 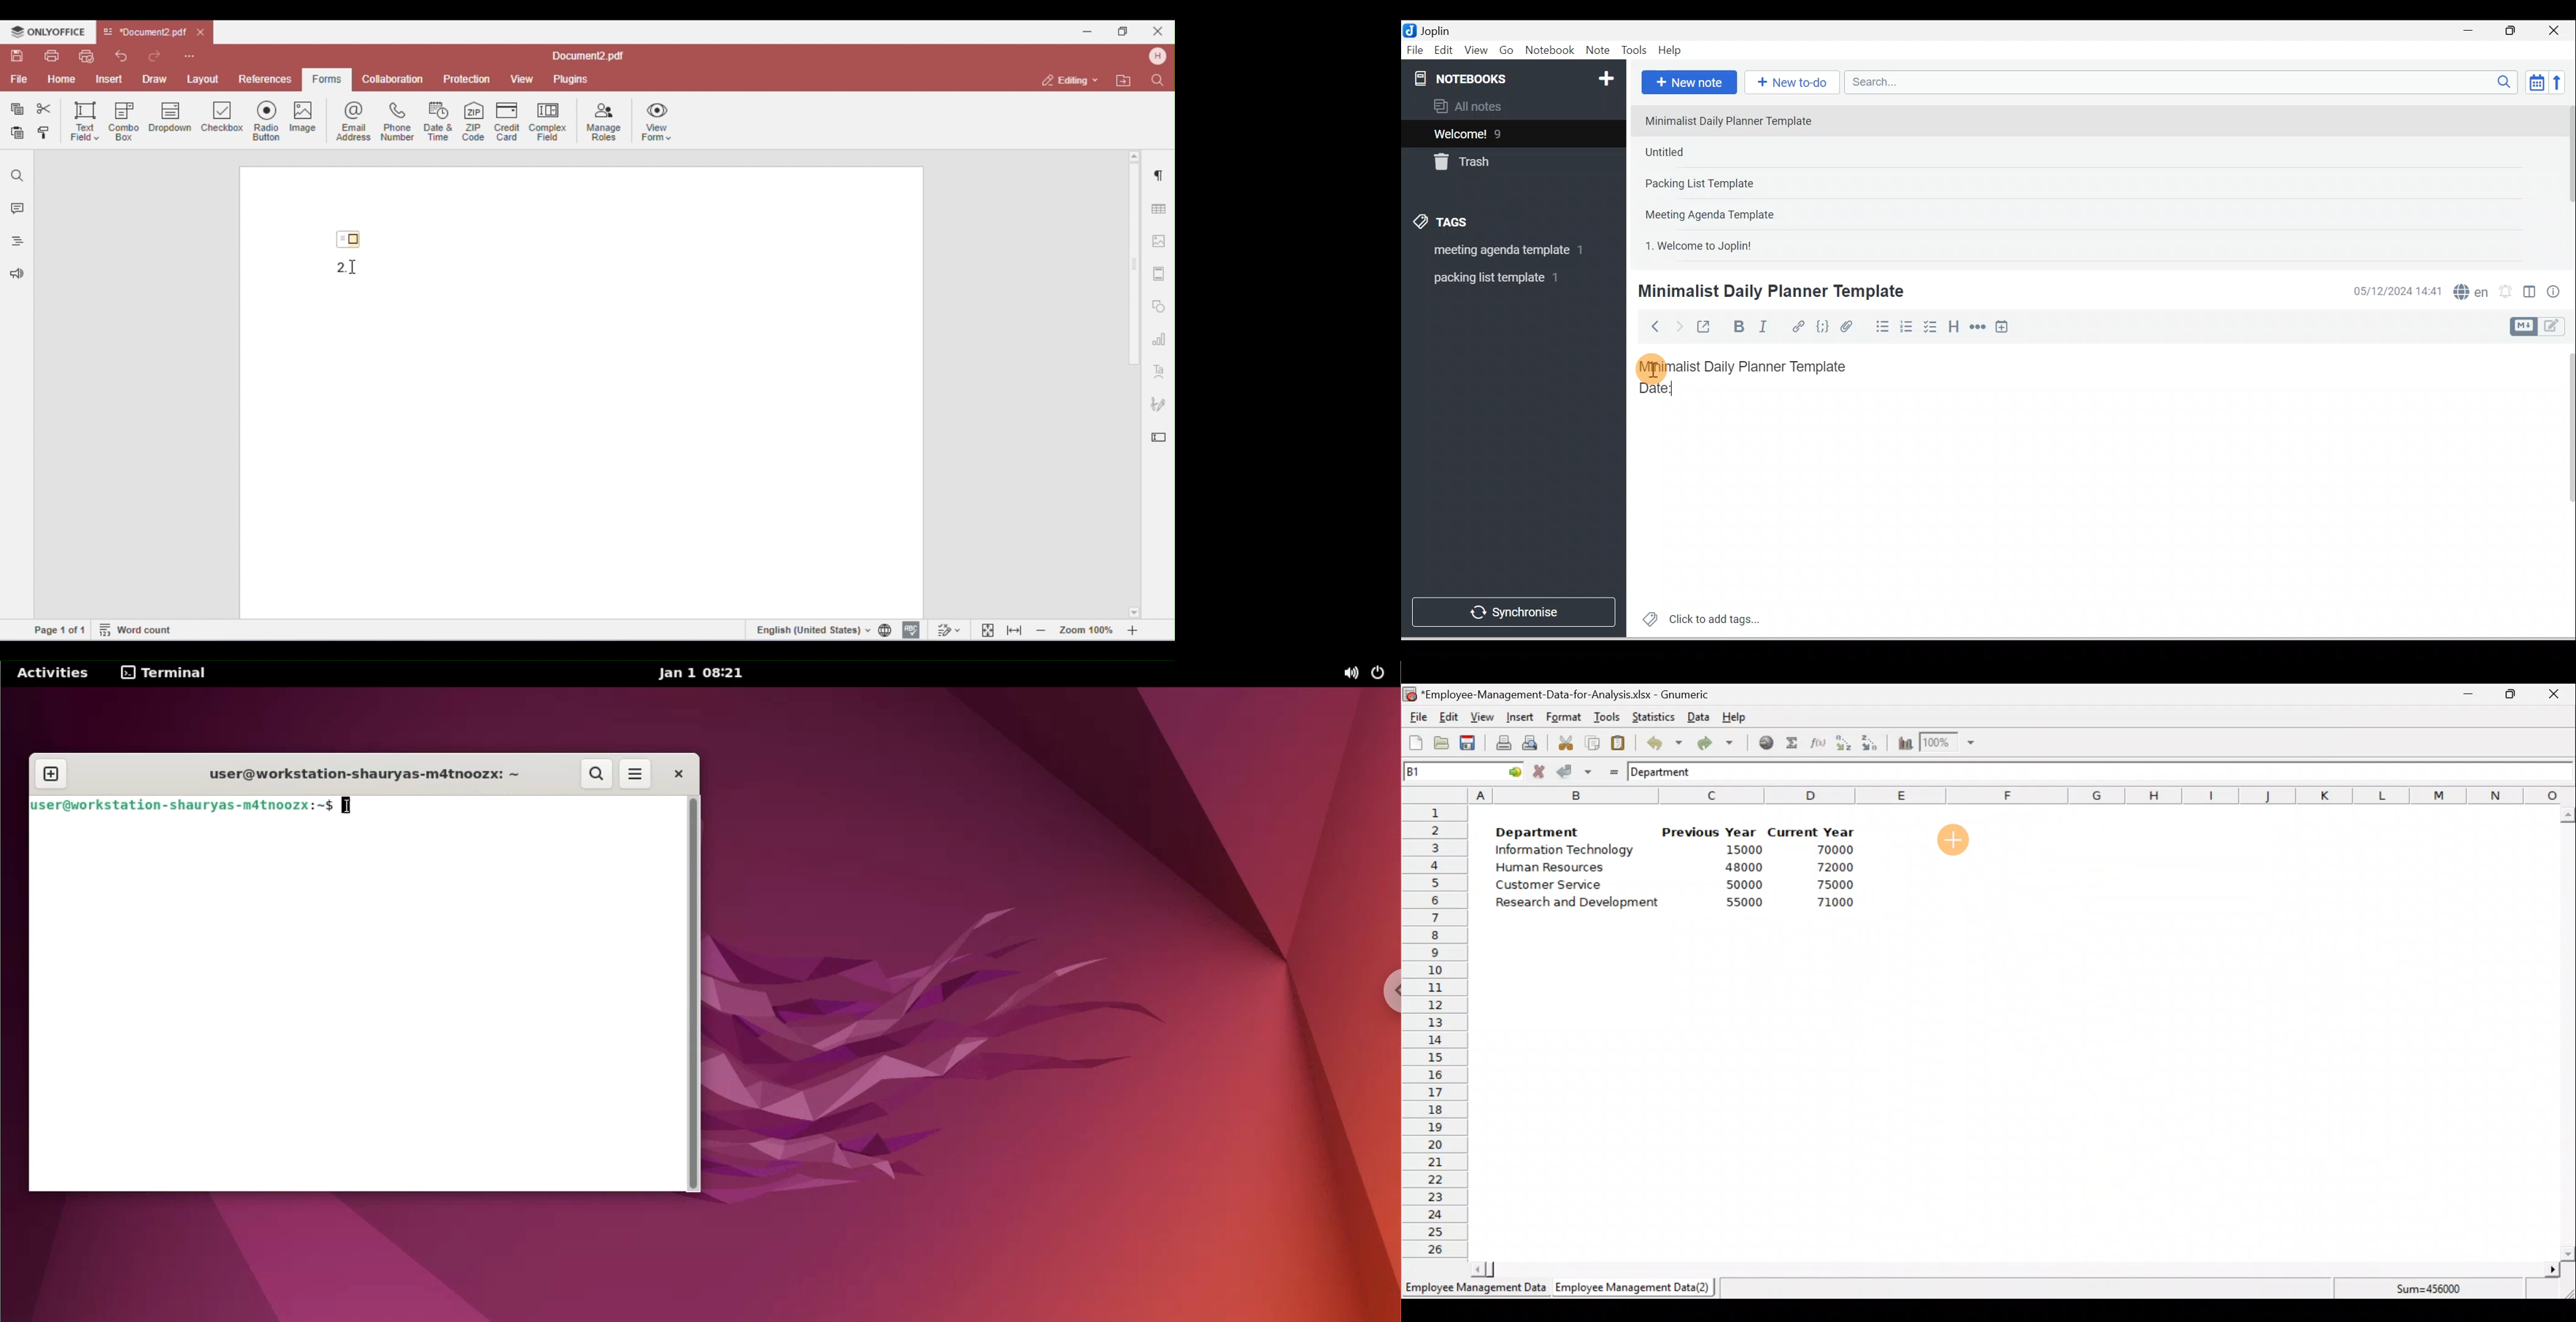 I want to click on Help, so click(x=1670, y=51).